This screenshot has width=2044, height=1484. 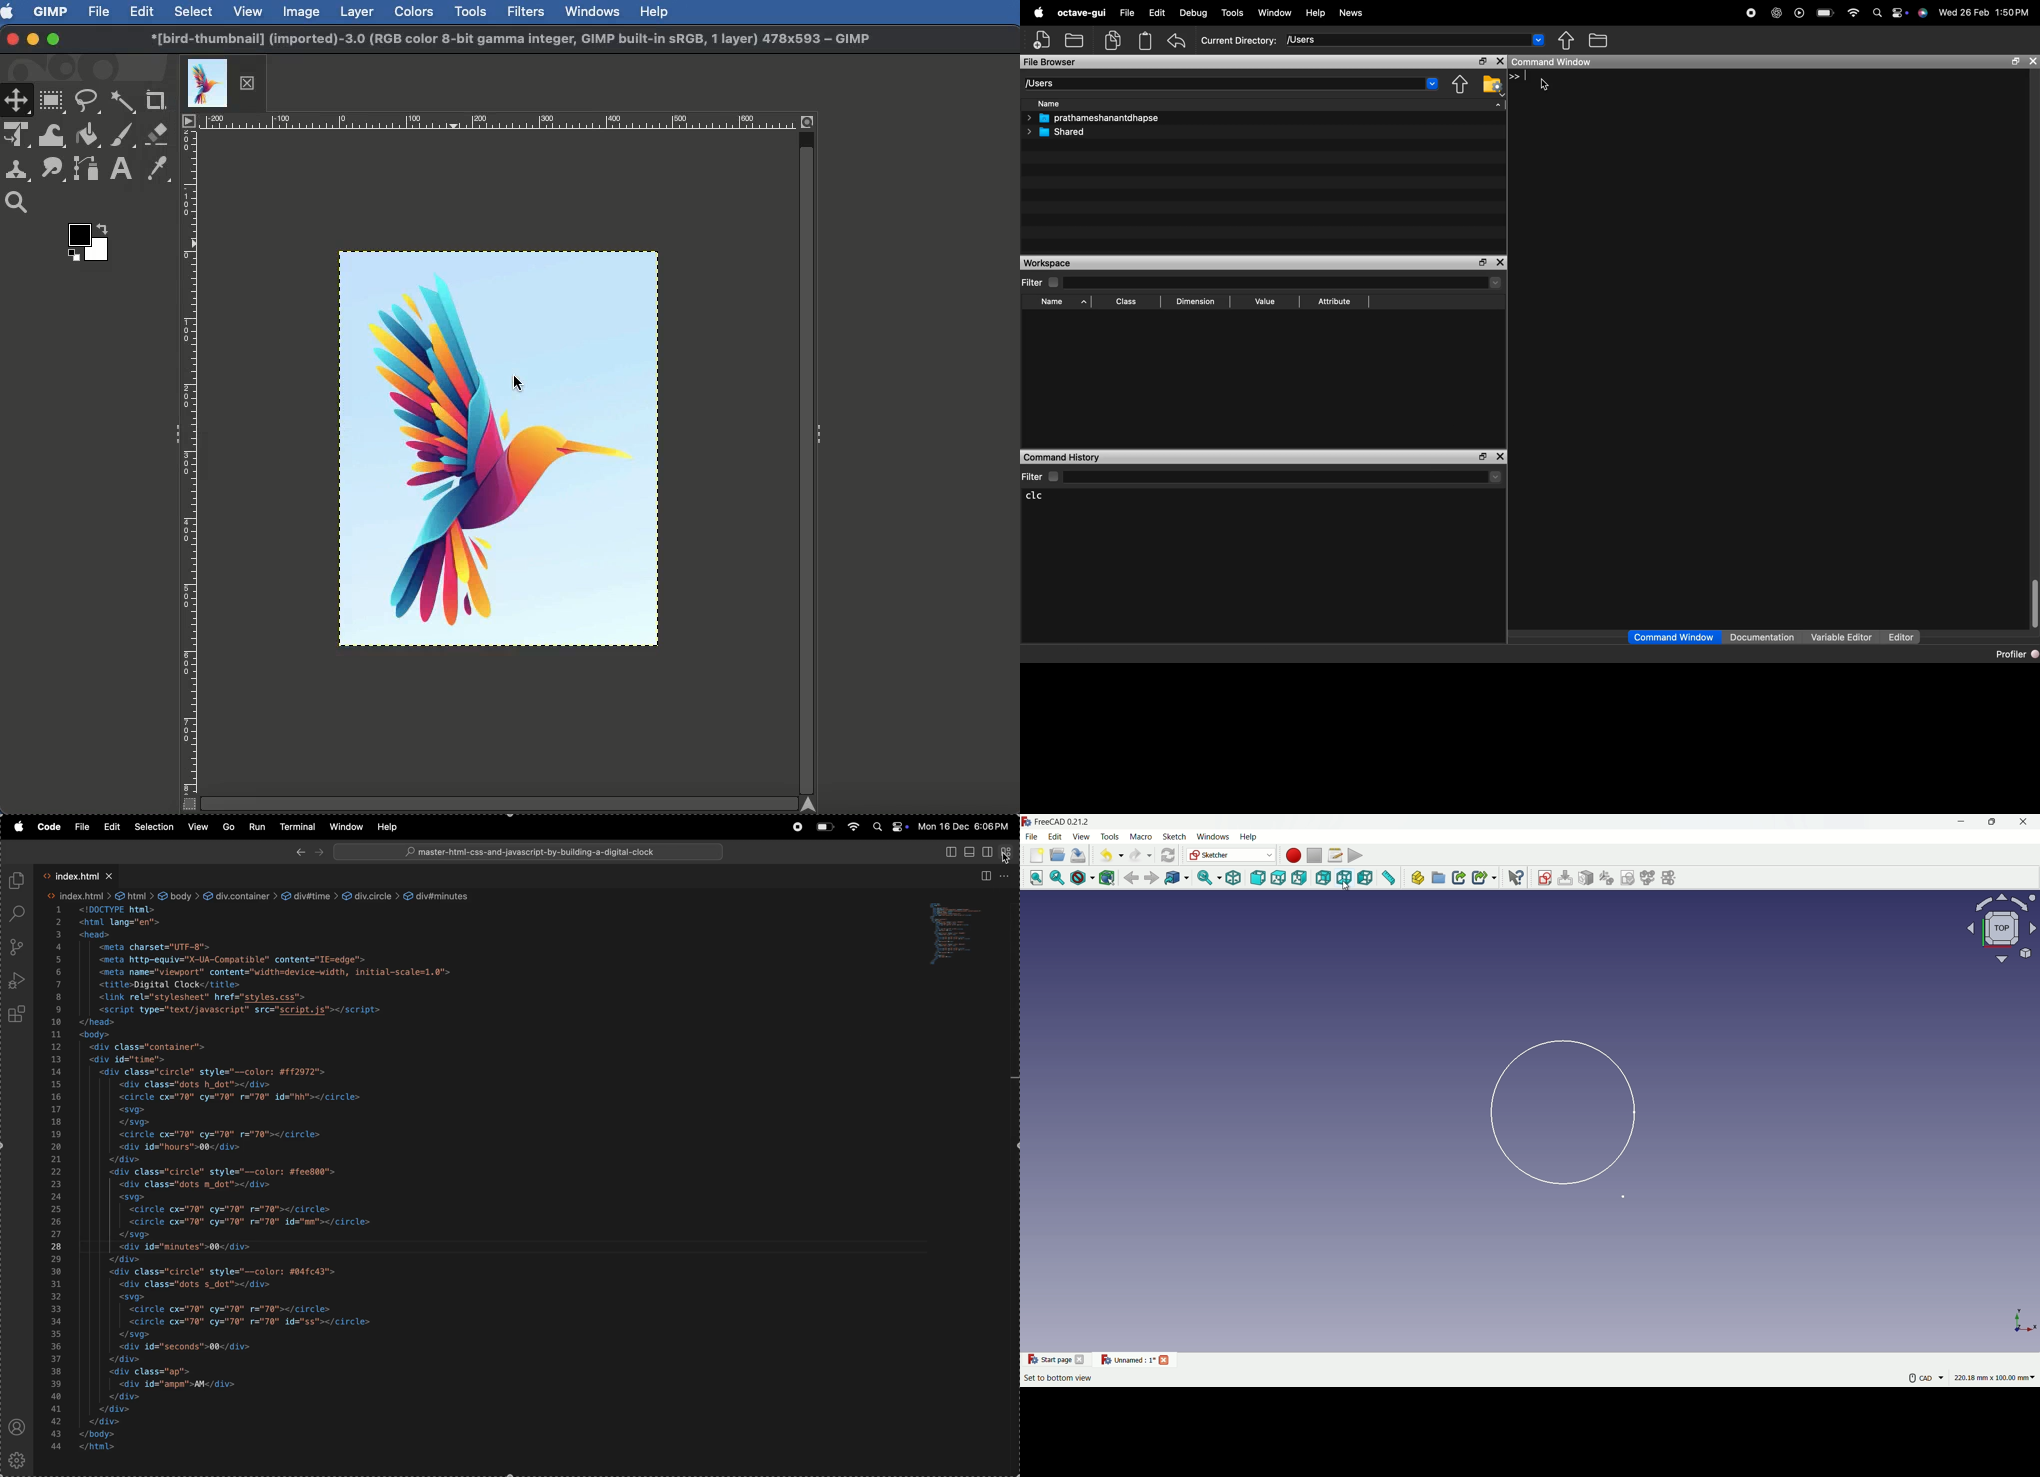 What do you see at coordinates (156, 100) in the screenshot?
I see `Crop` at bounding box center [156, 100].